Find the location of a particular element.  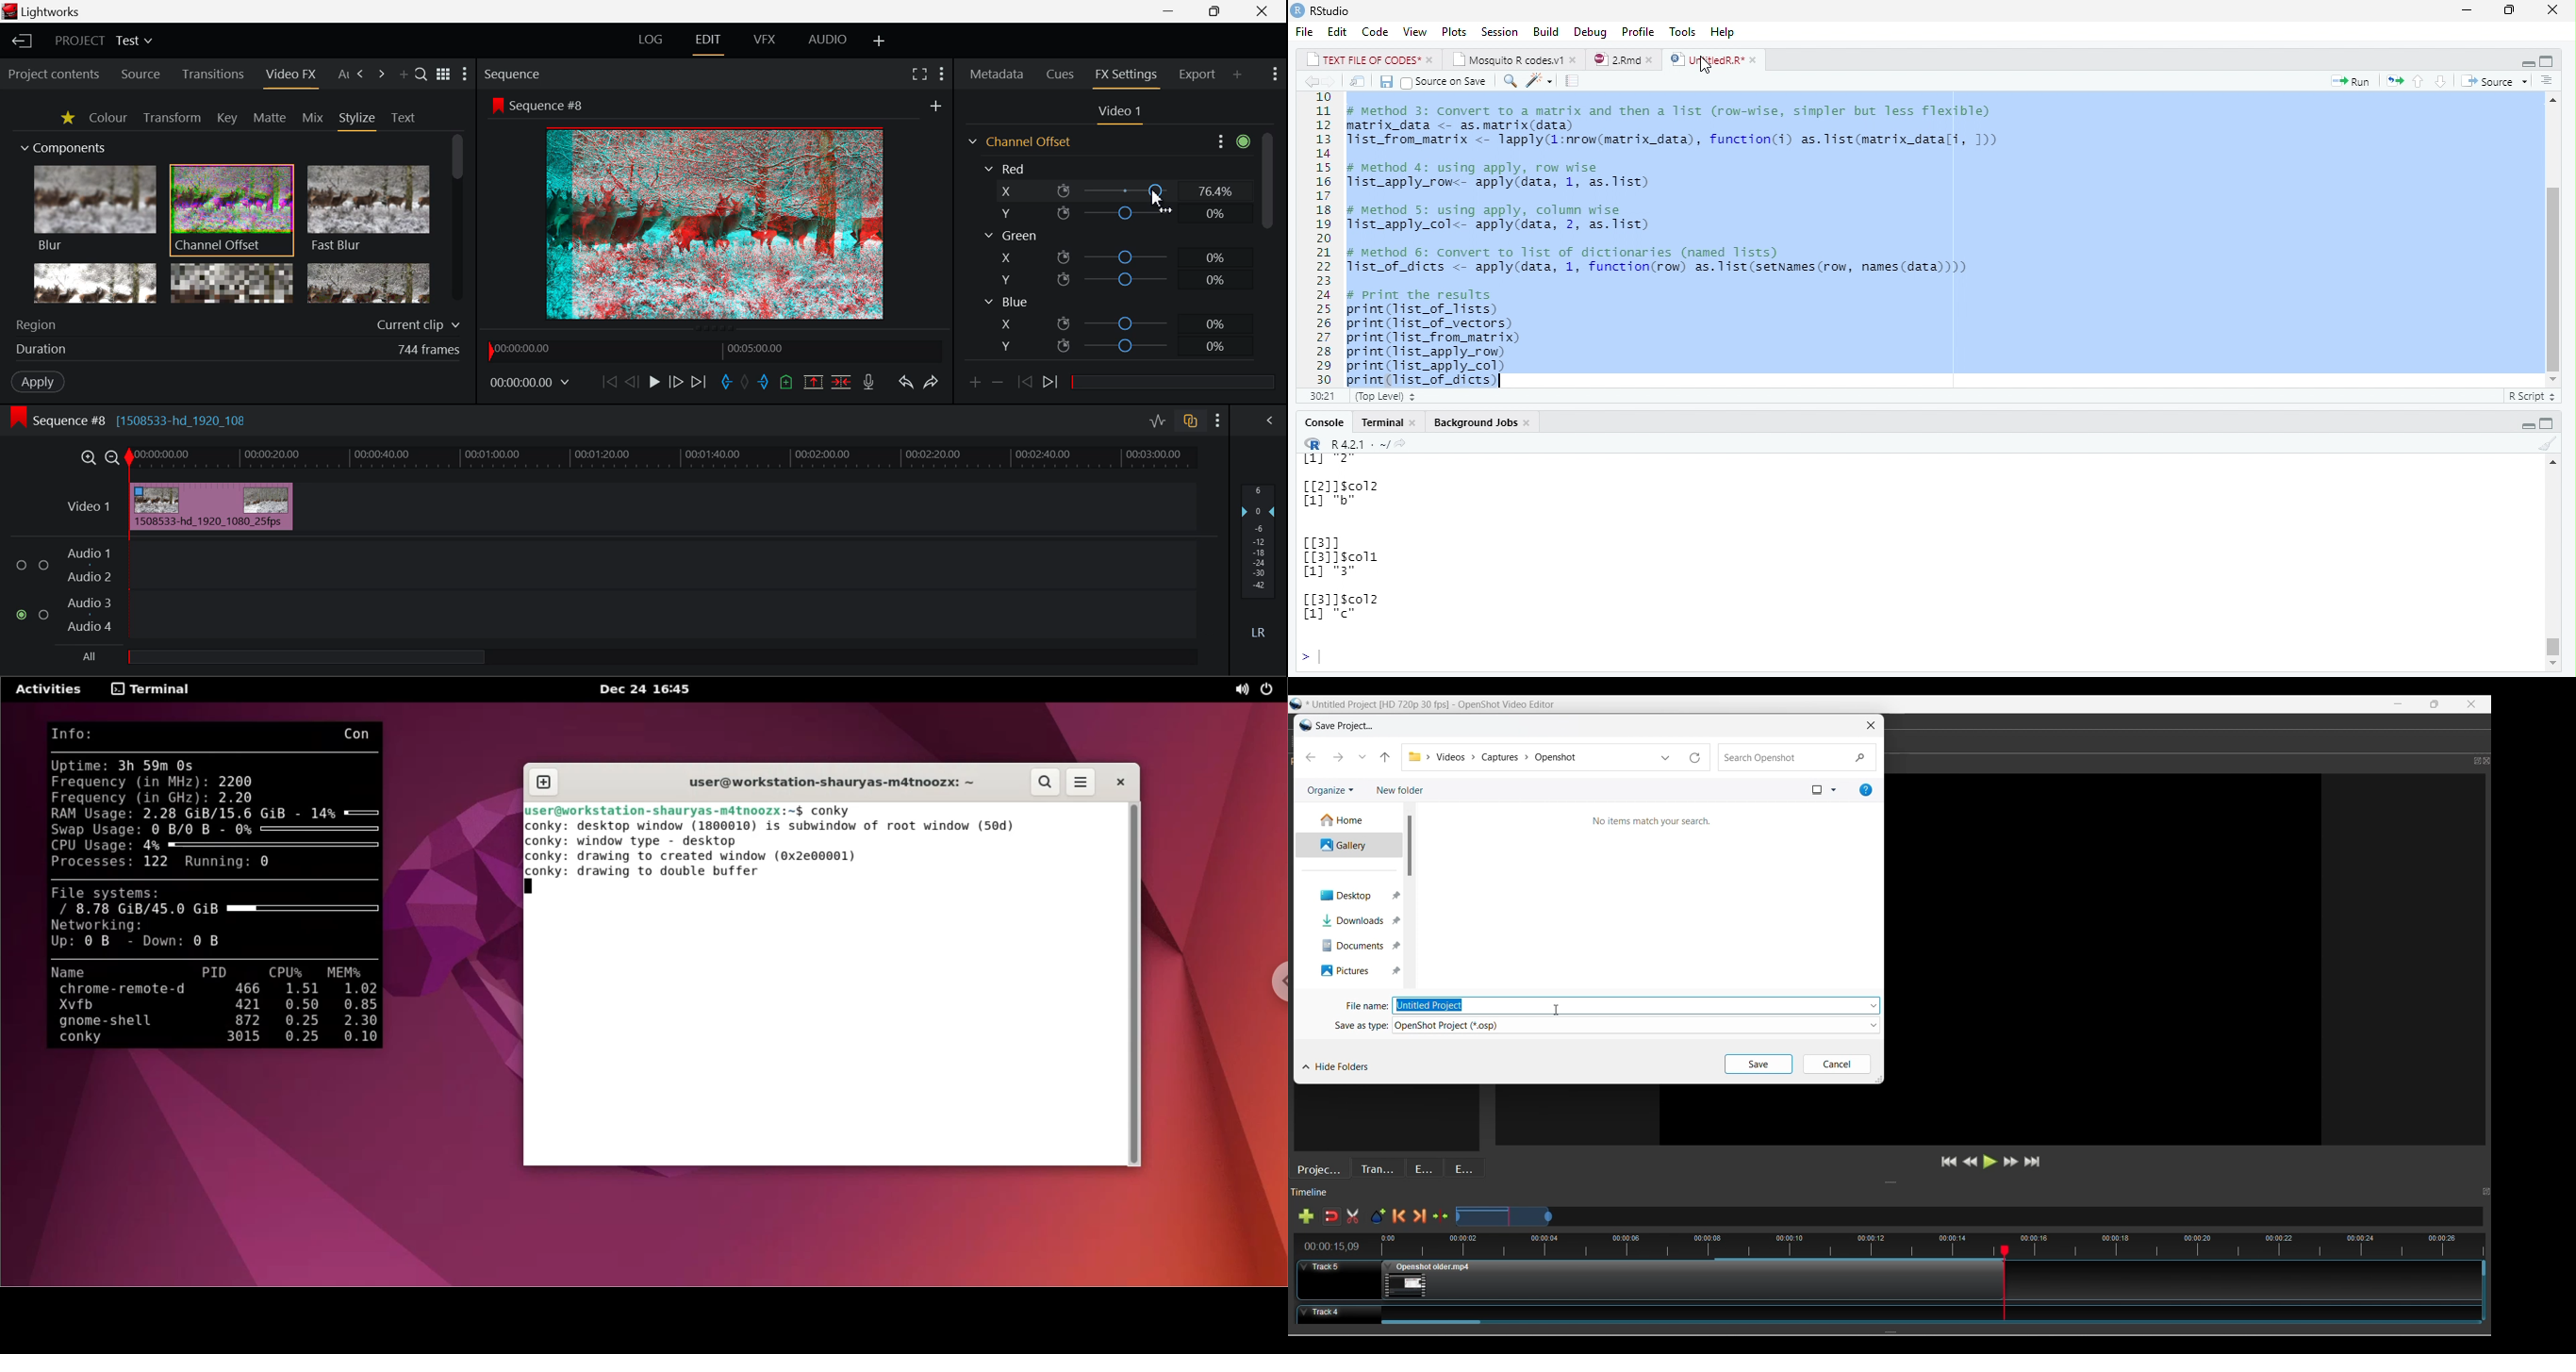

Video Layer is located at coordinates (90, 509).